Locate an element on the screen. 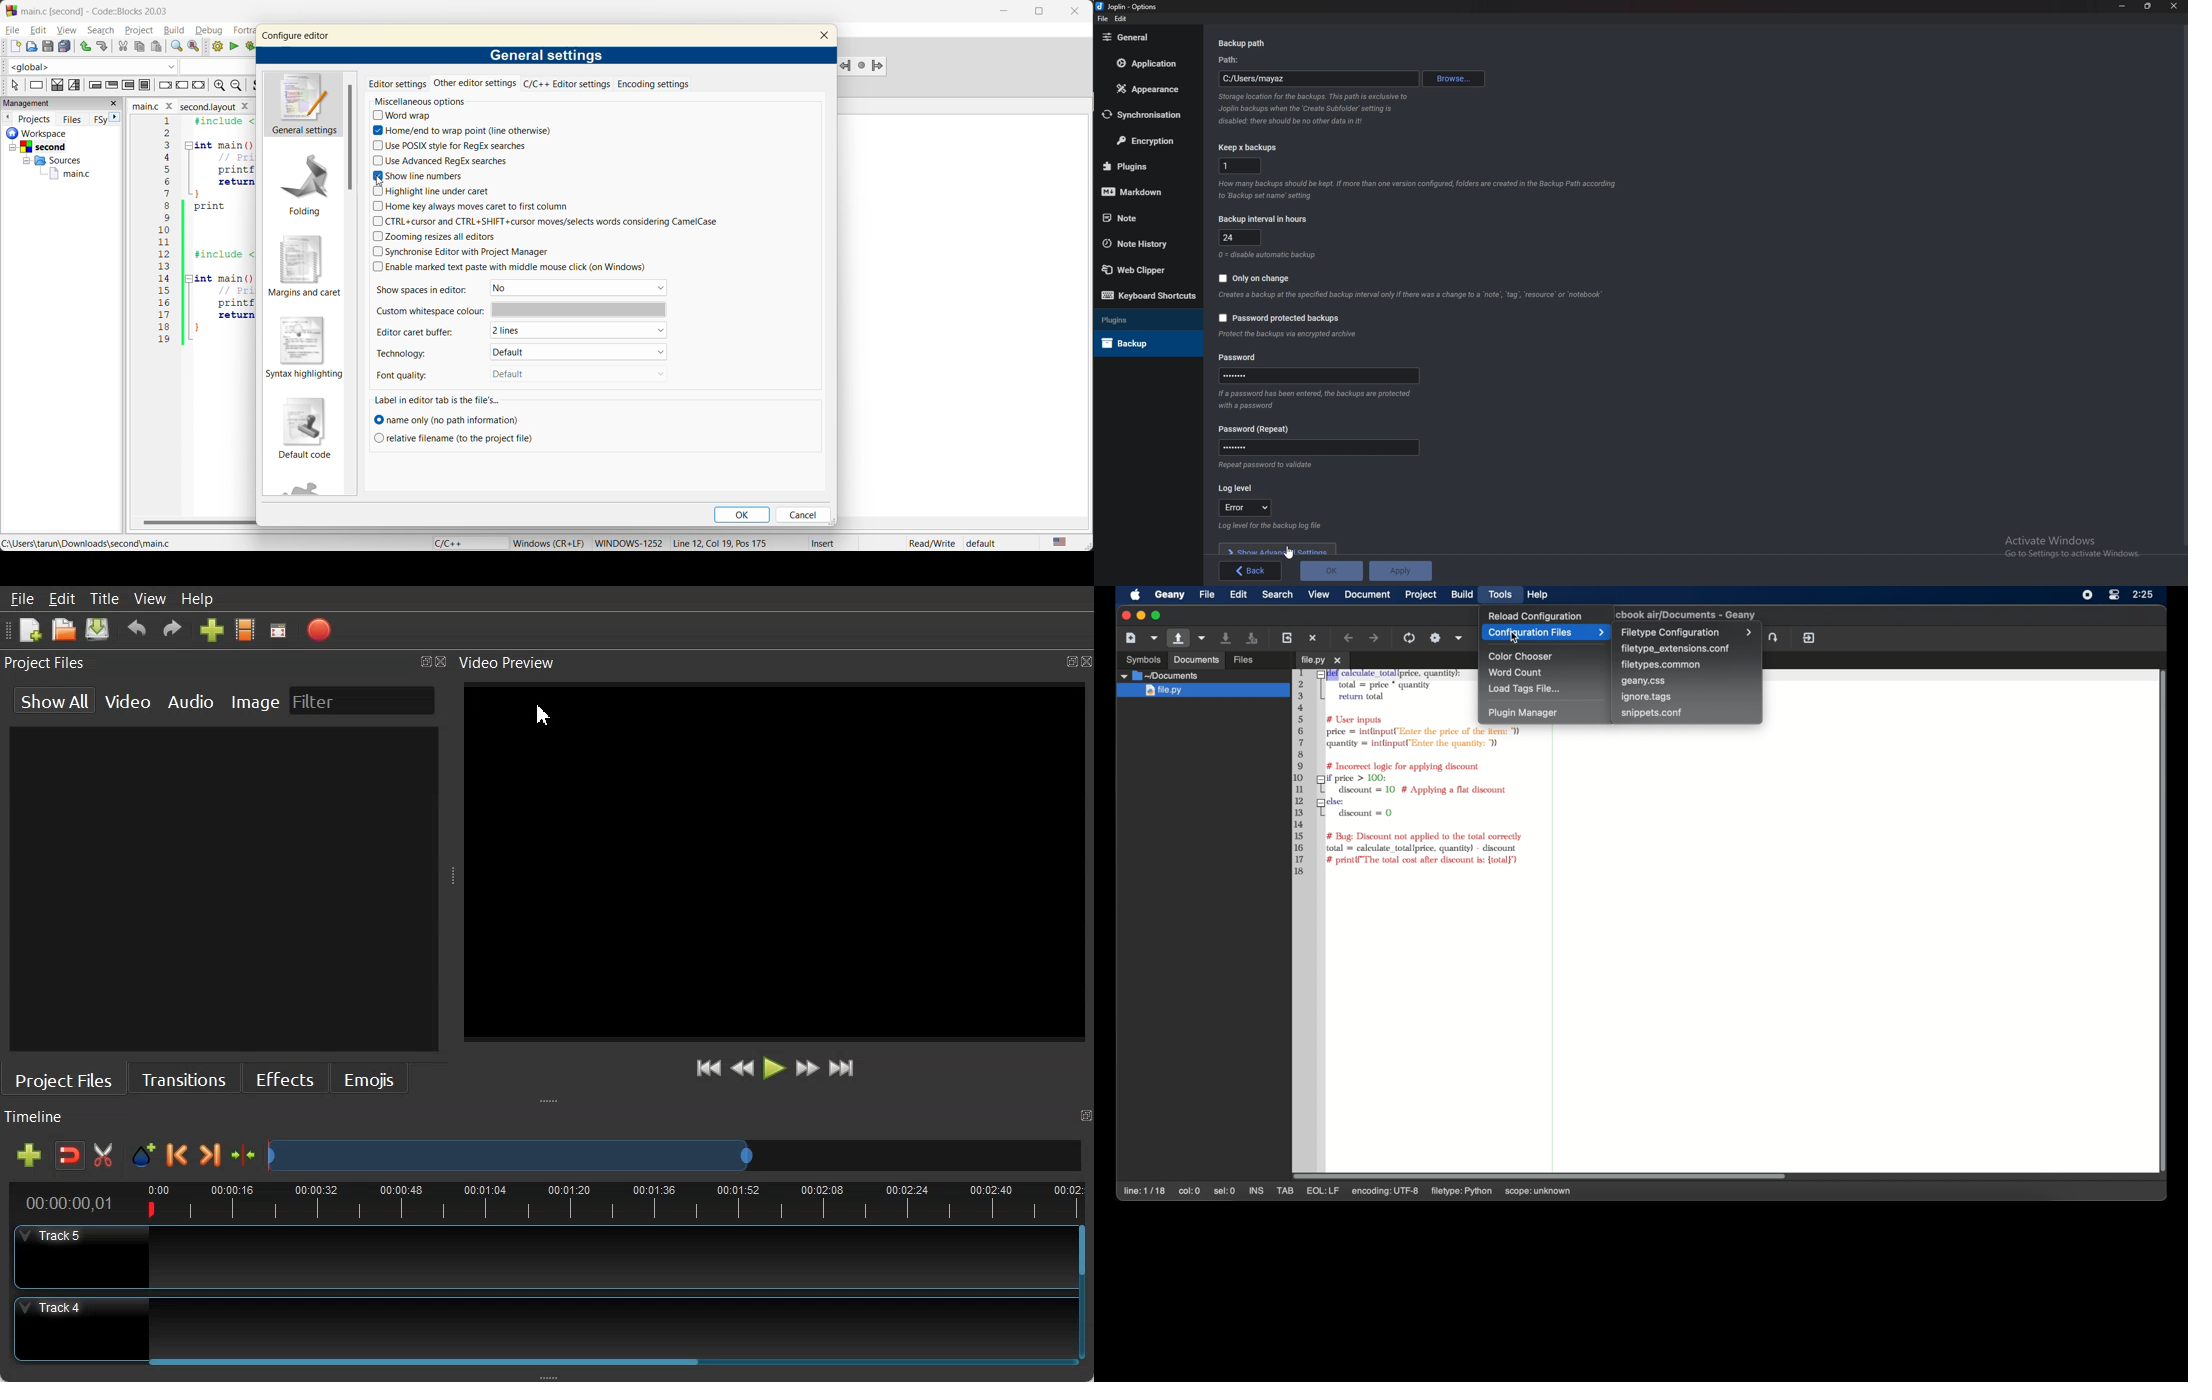 This screenshot has height=1400, width=2212. hours is located at coordinates (1241, 237).